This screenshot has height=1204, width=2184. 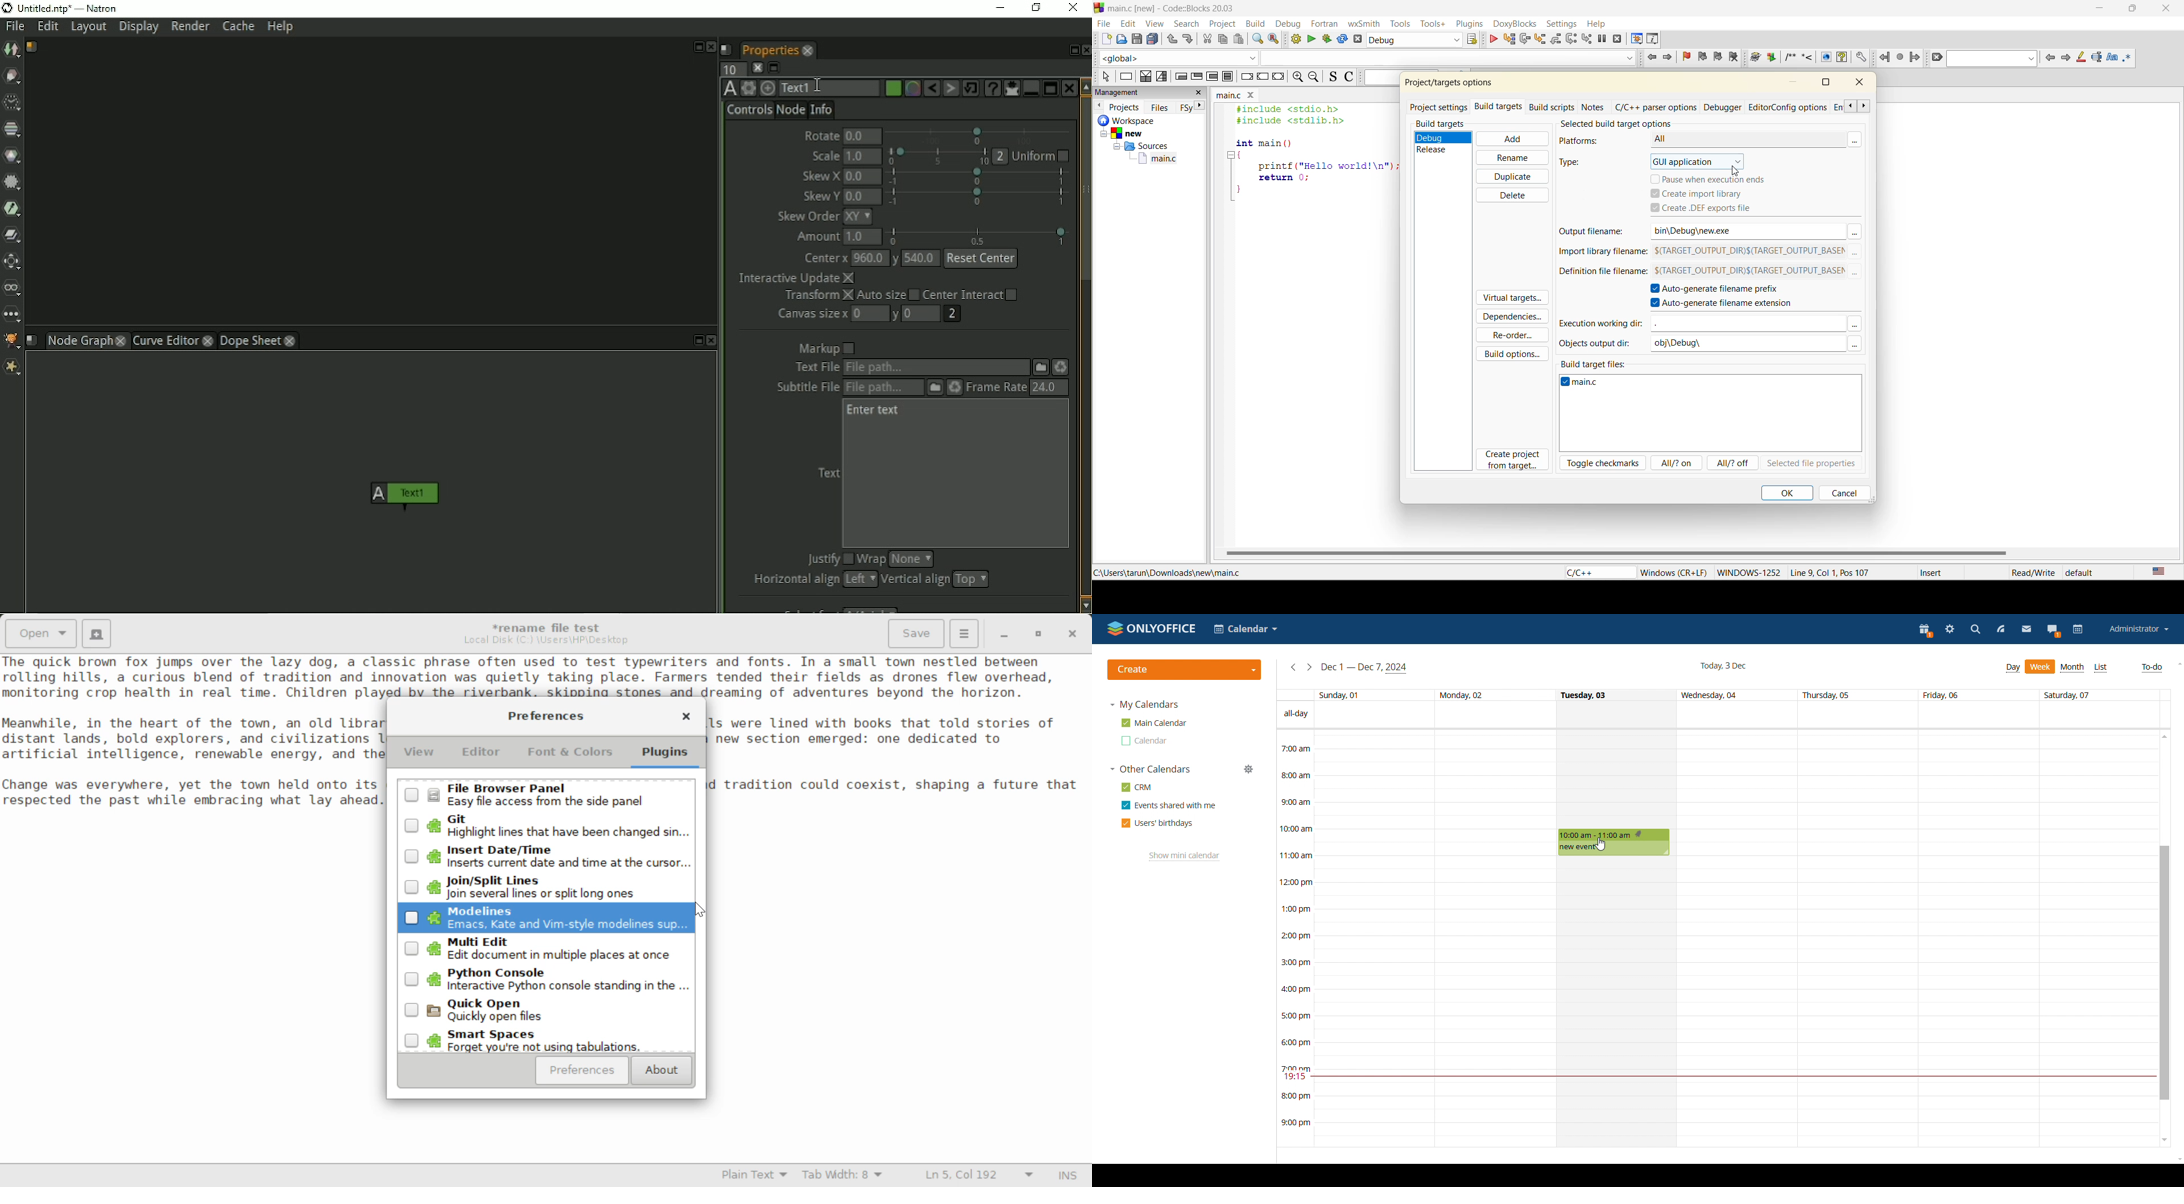 What do you see at coordinates (1240, 40) in the screenshot?
I see `paste` at bounding box center [1240, 40].